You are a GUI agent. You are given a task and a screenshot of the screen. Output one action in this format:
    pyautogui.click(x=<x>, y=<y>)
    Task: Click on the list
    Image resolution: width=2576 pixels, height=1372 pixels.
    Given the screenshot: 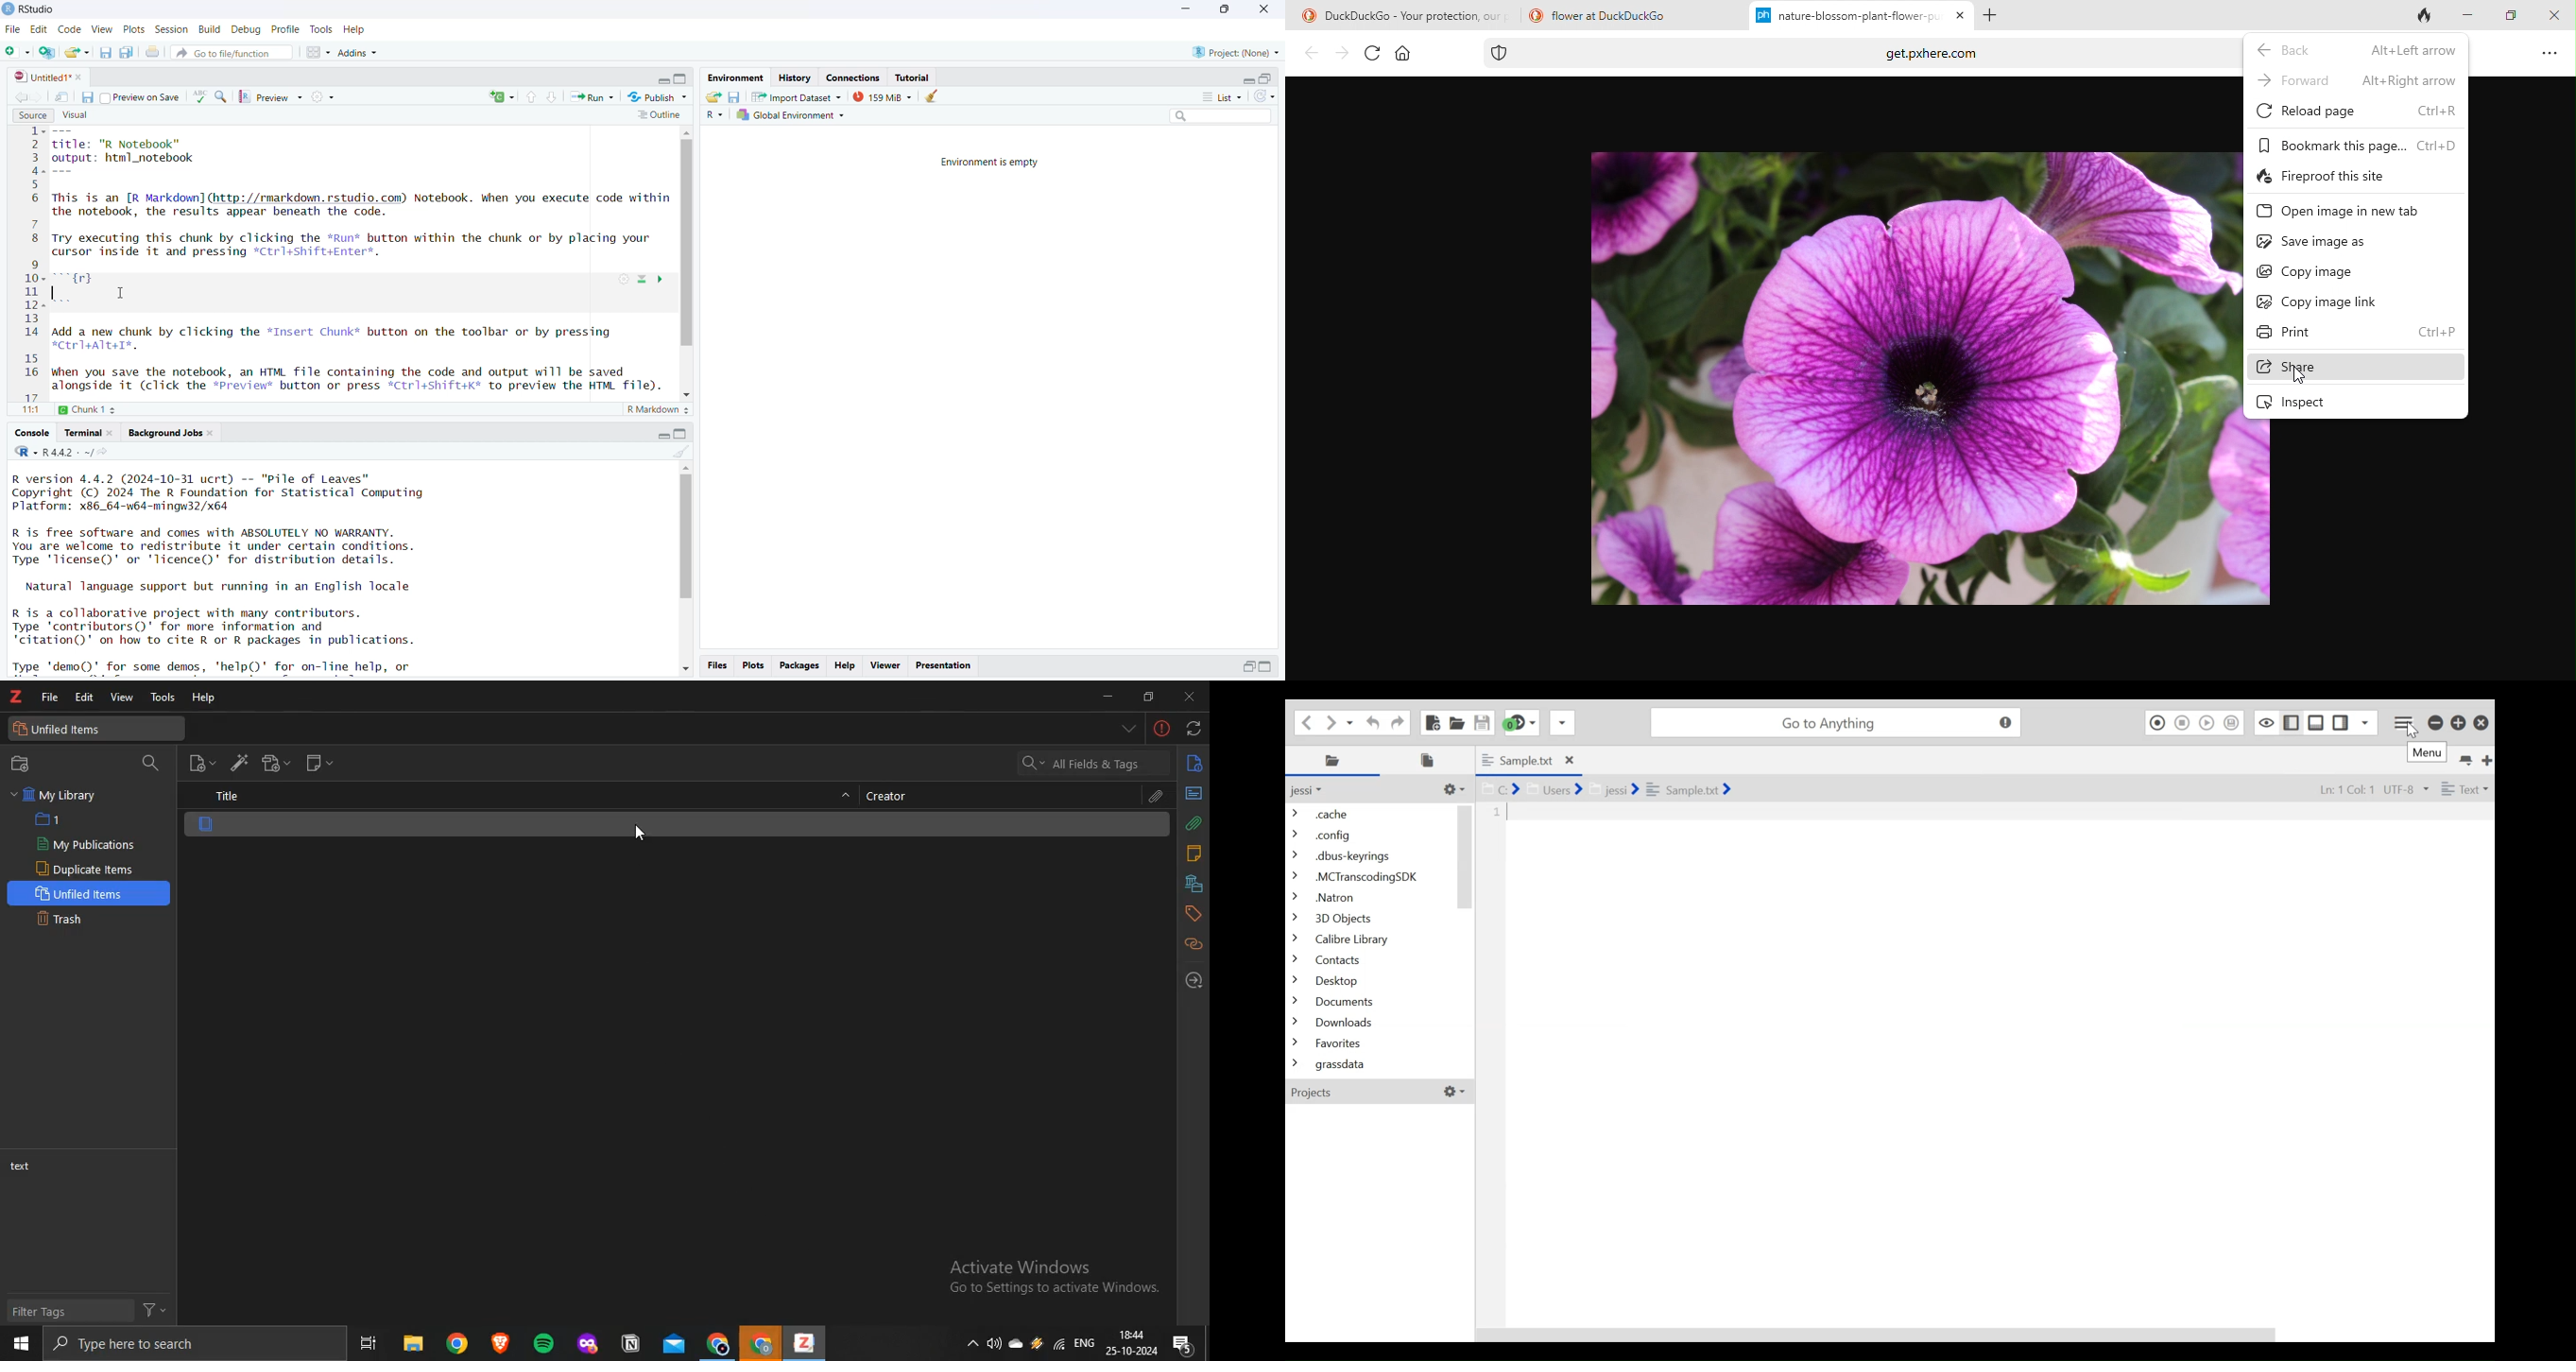 What is the action you would take?
    pyautogui.click(x=1216, y=96)
    